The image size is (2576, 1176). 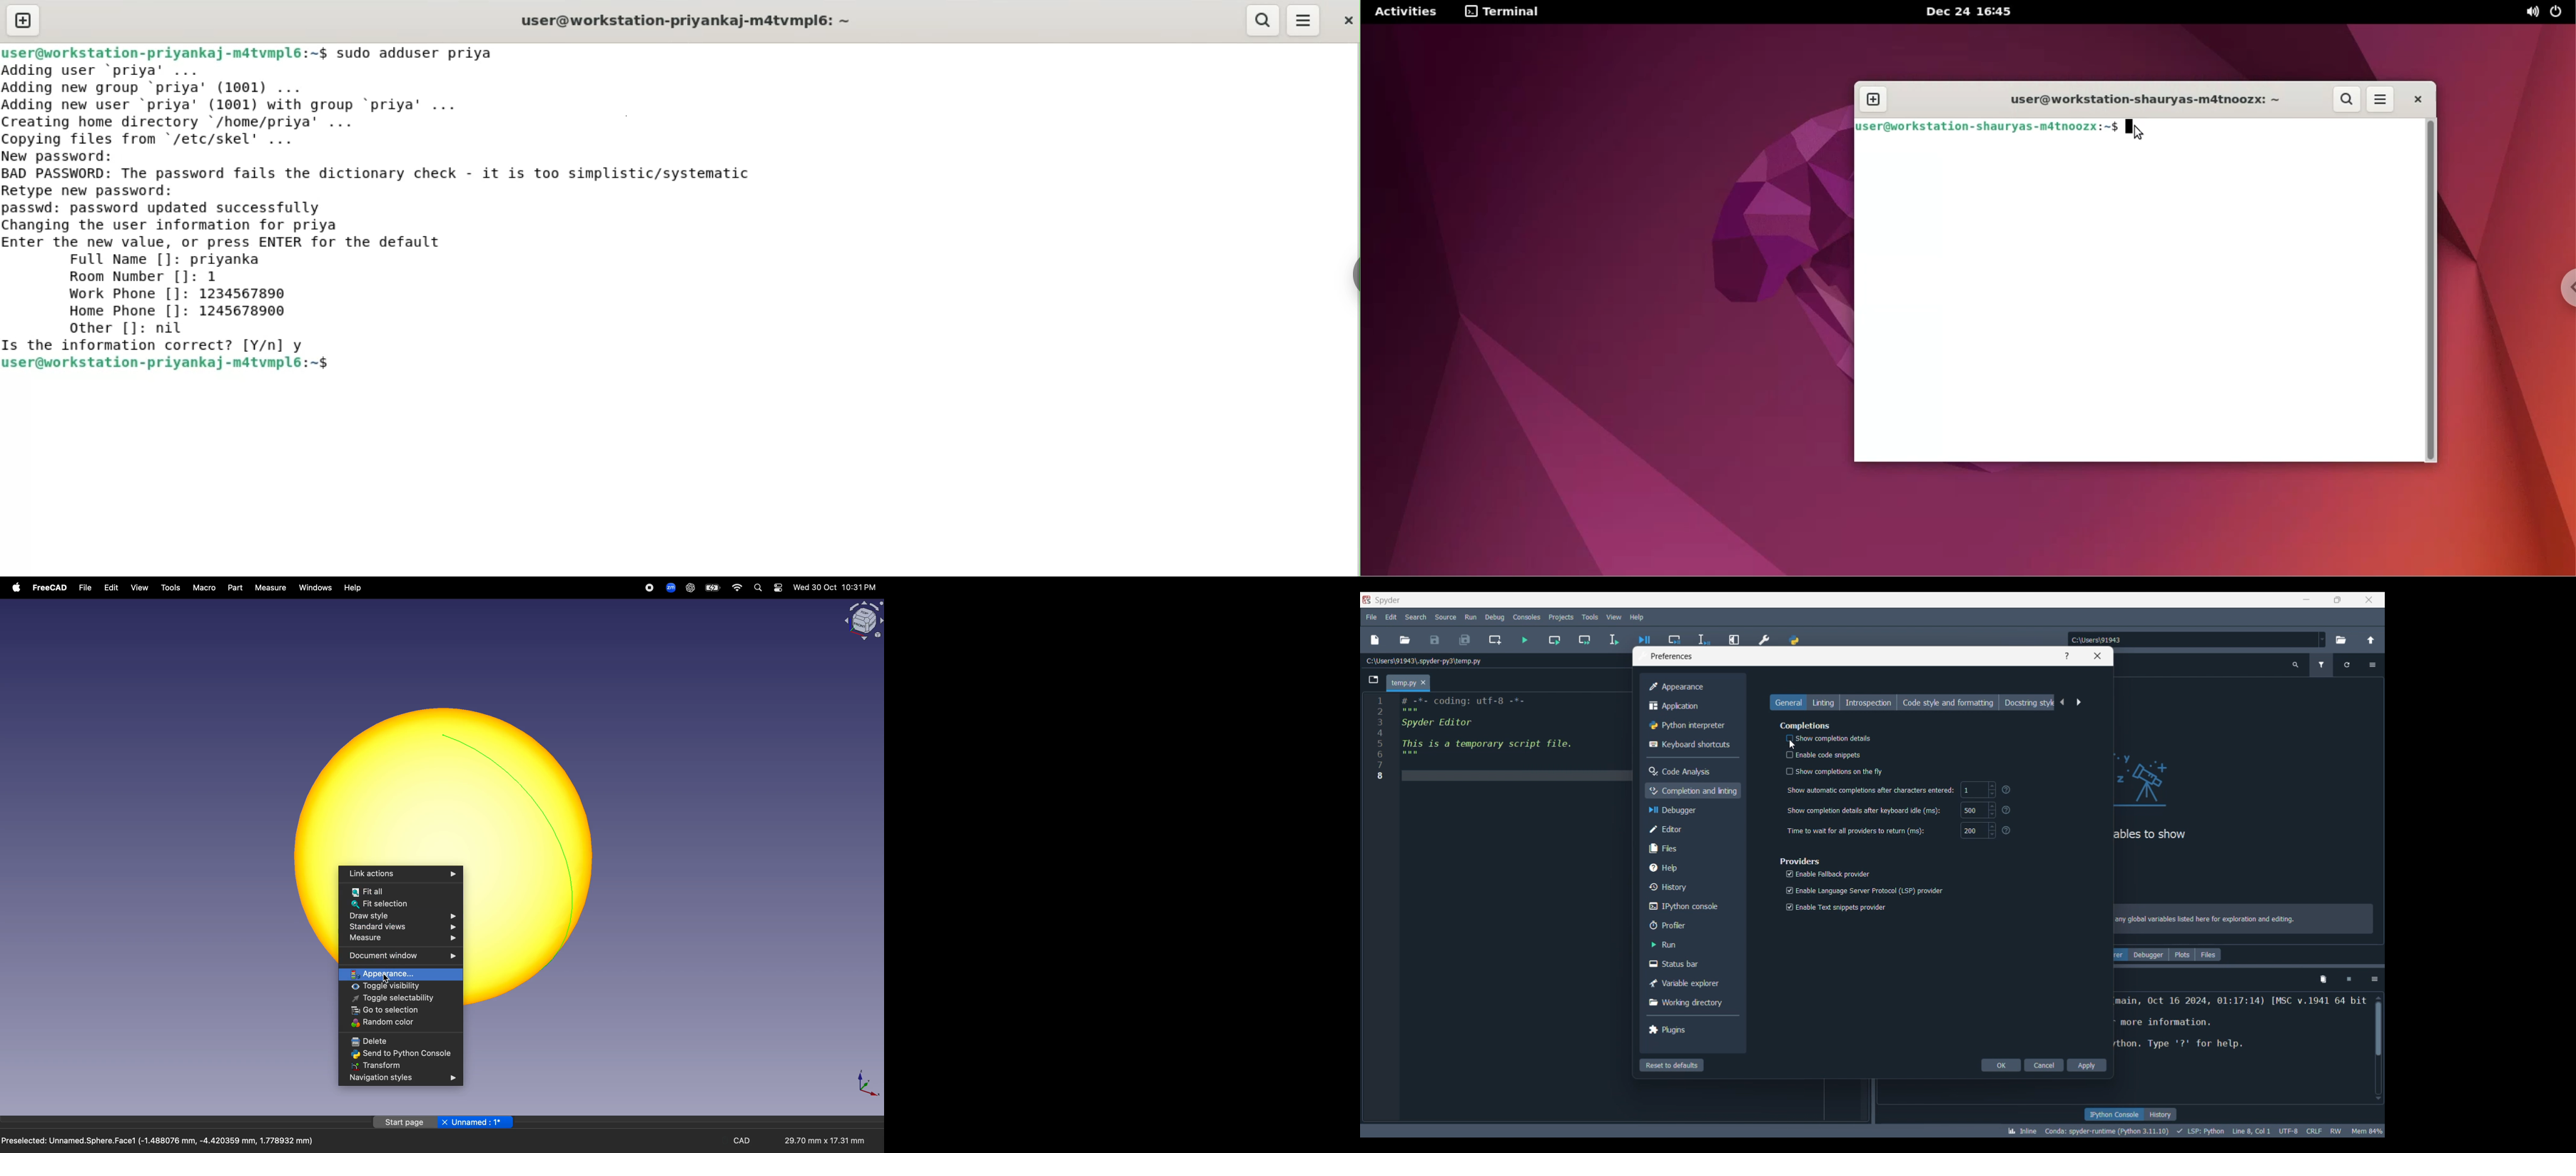 What do you see at coordinates (387, 979) in the screenshot?
I see `cursor` at bounding box center [387, 979].